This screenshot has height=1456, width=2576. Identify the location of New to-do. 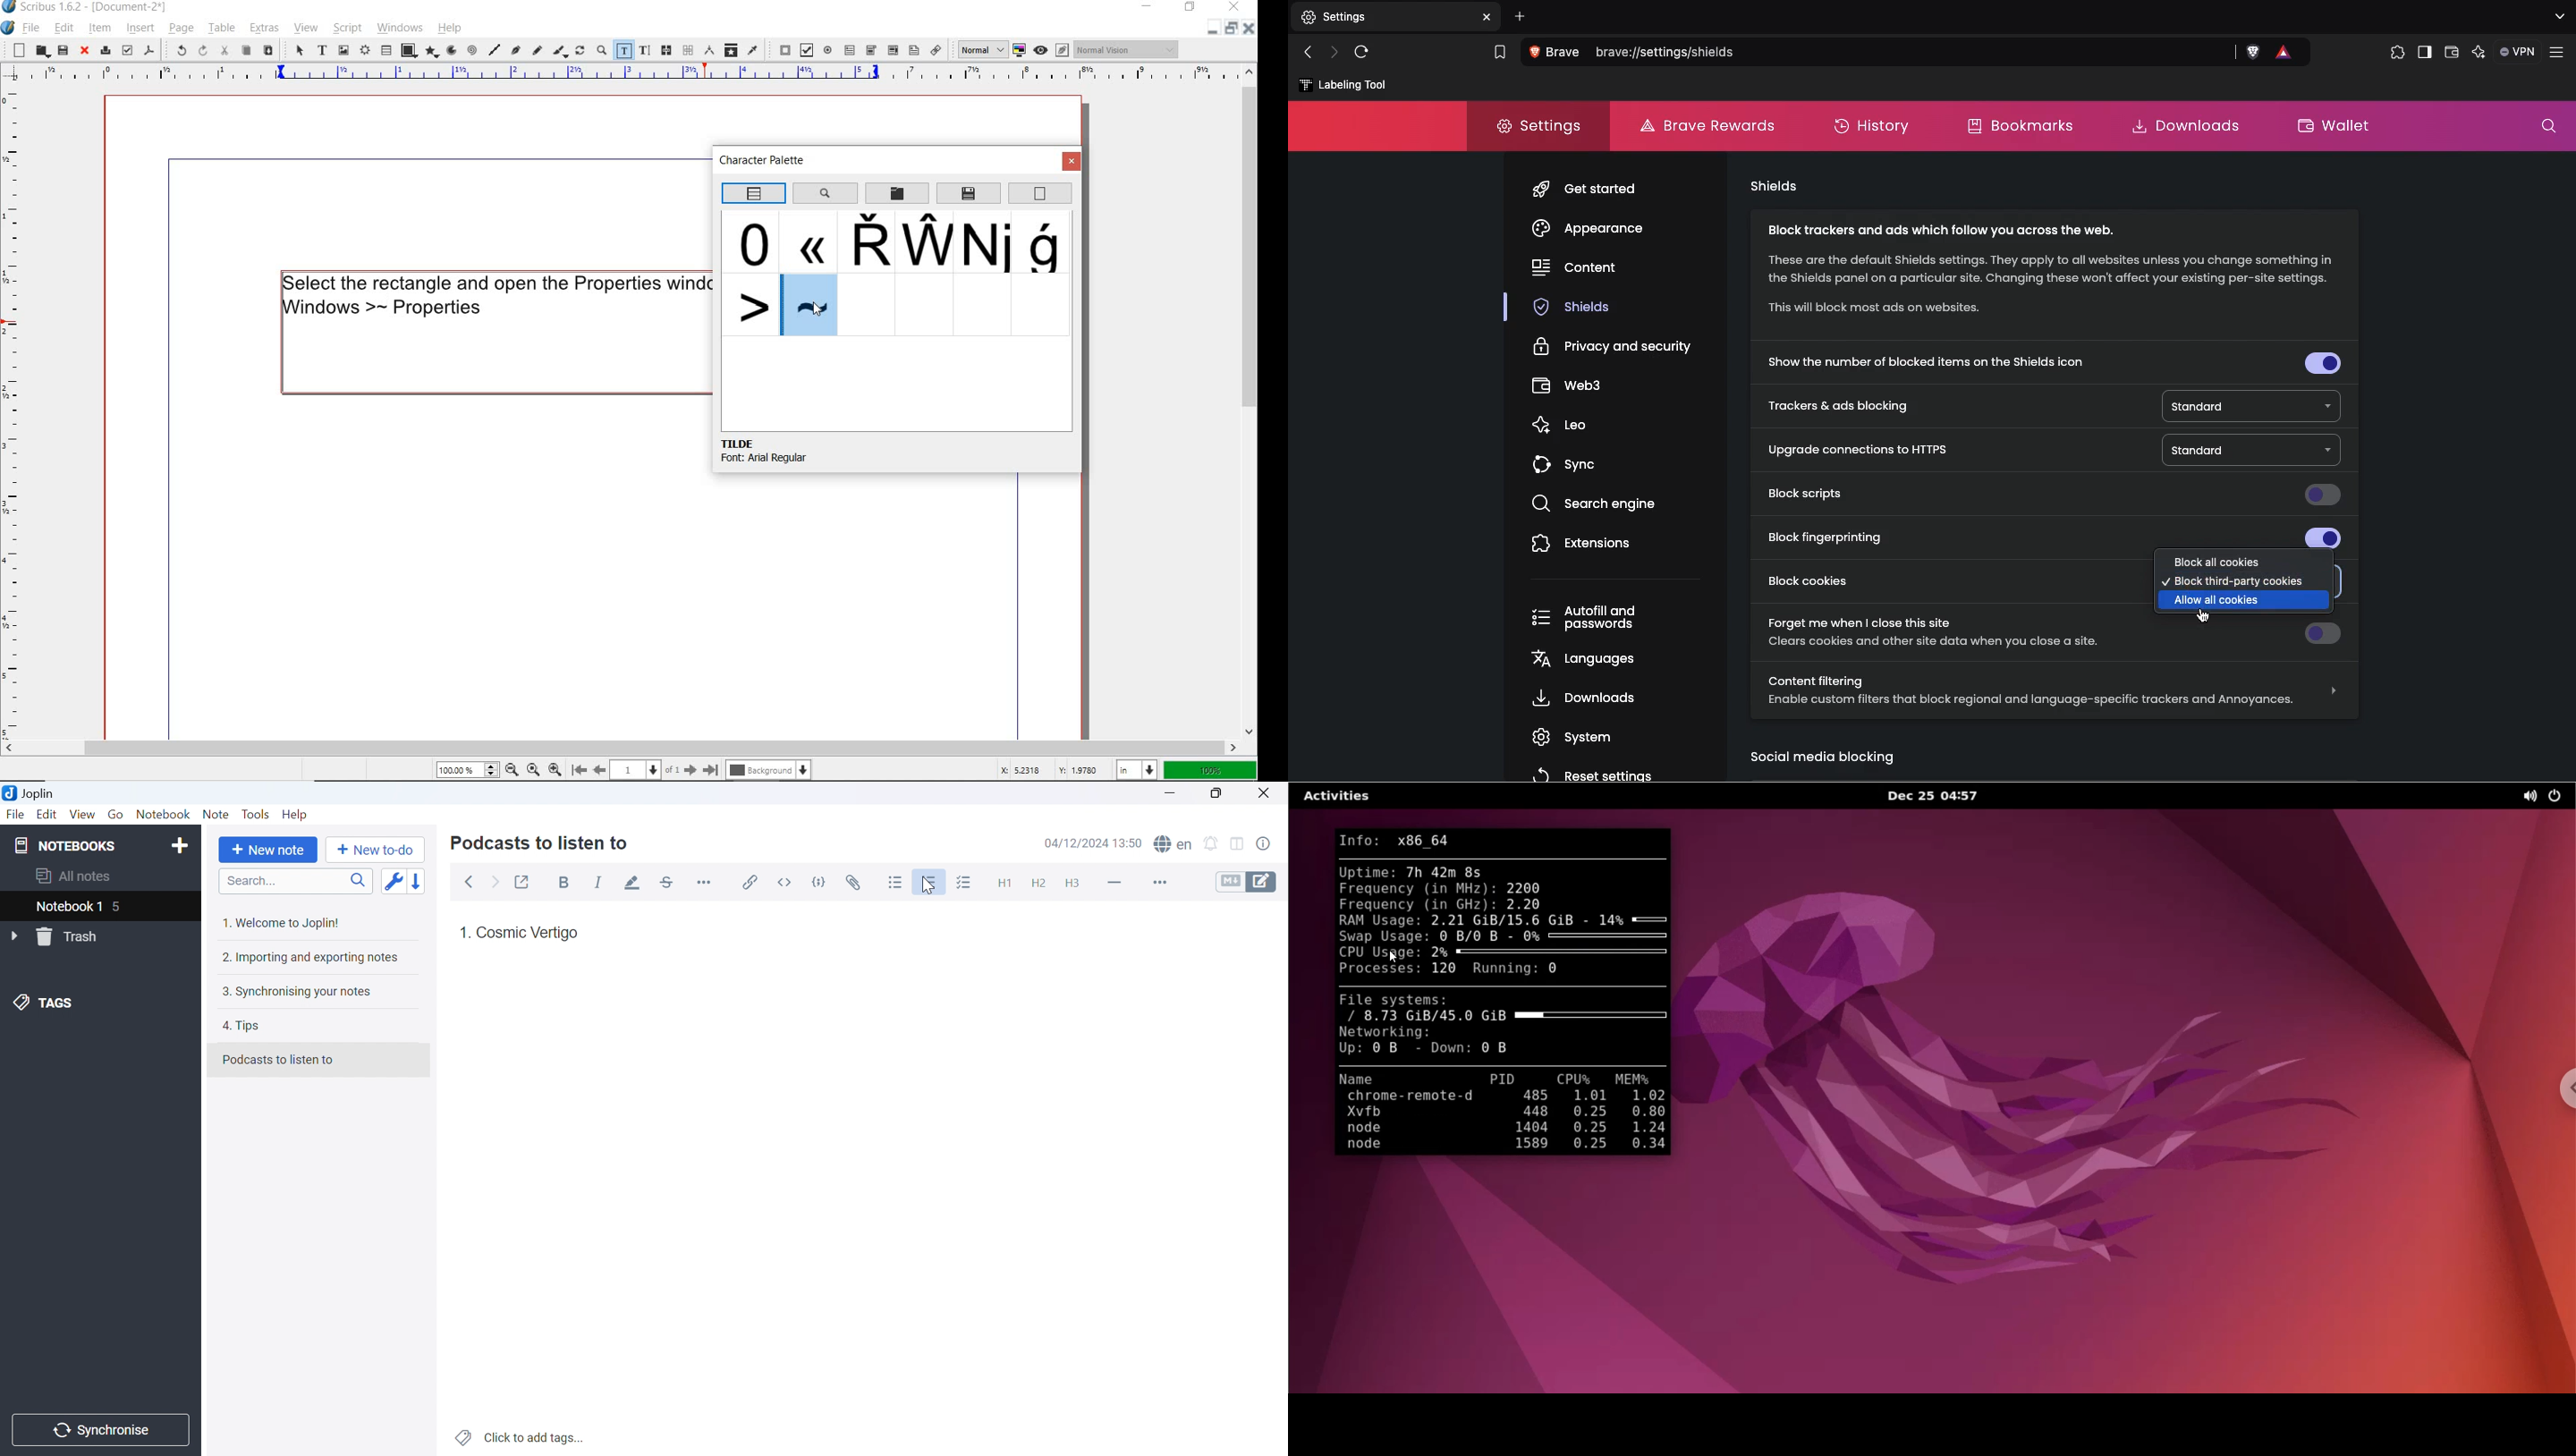
(379, 850).